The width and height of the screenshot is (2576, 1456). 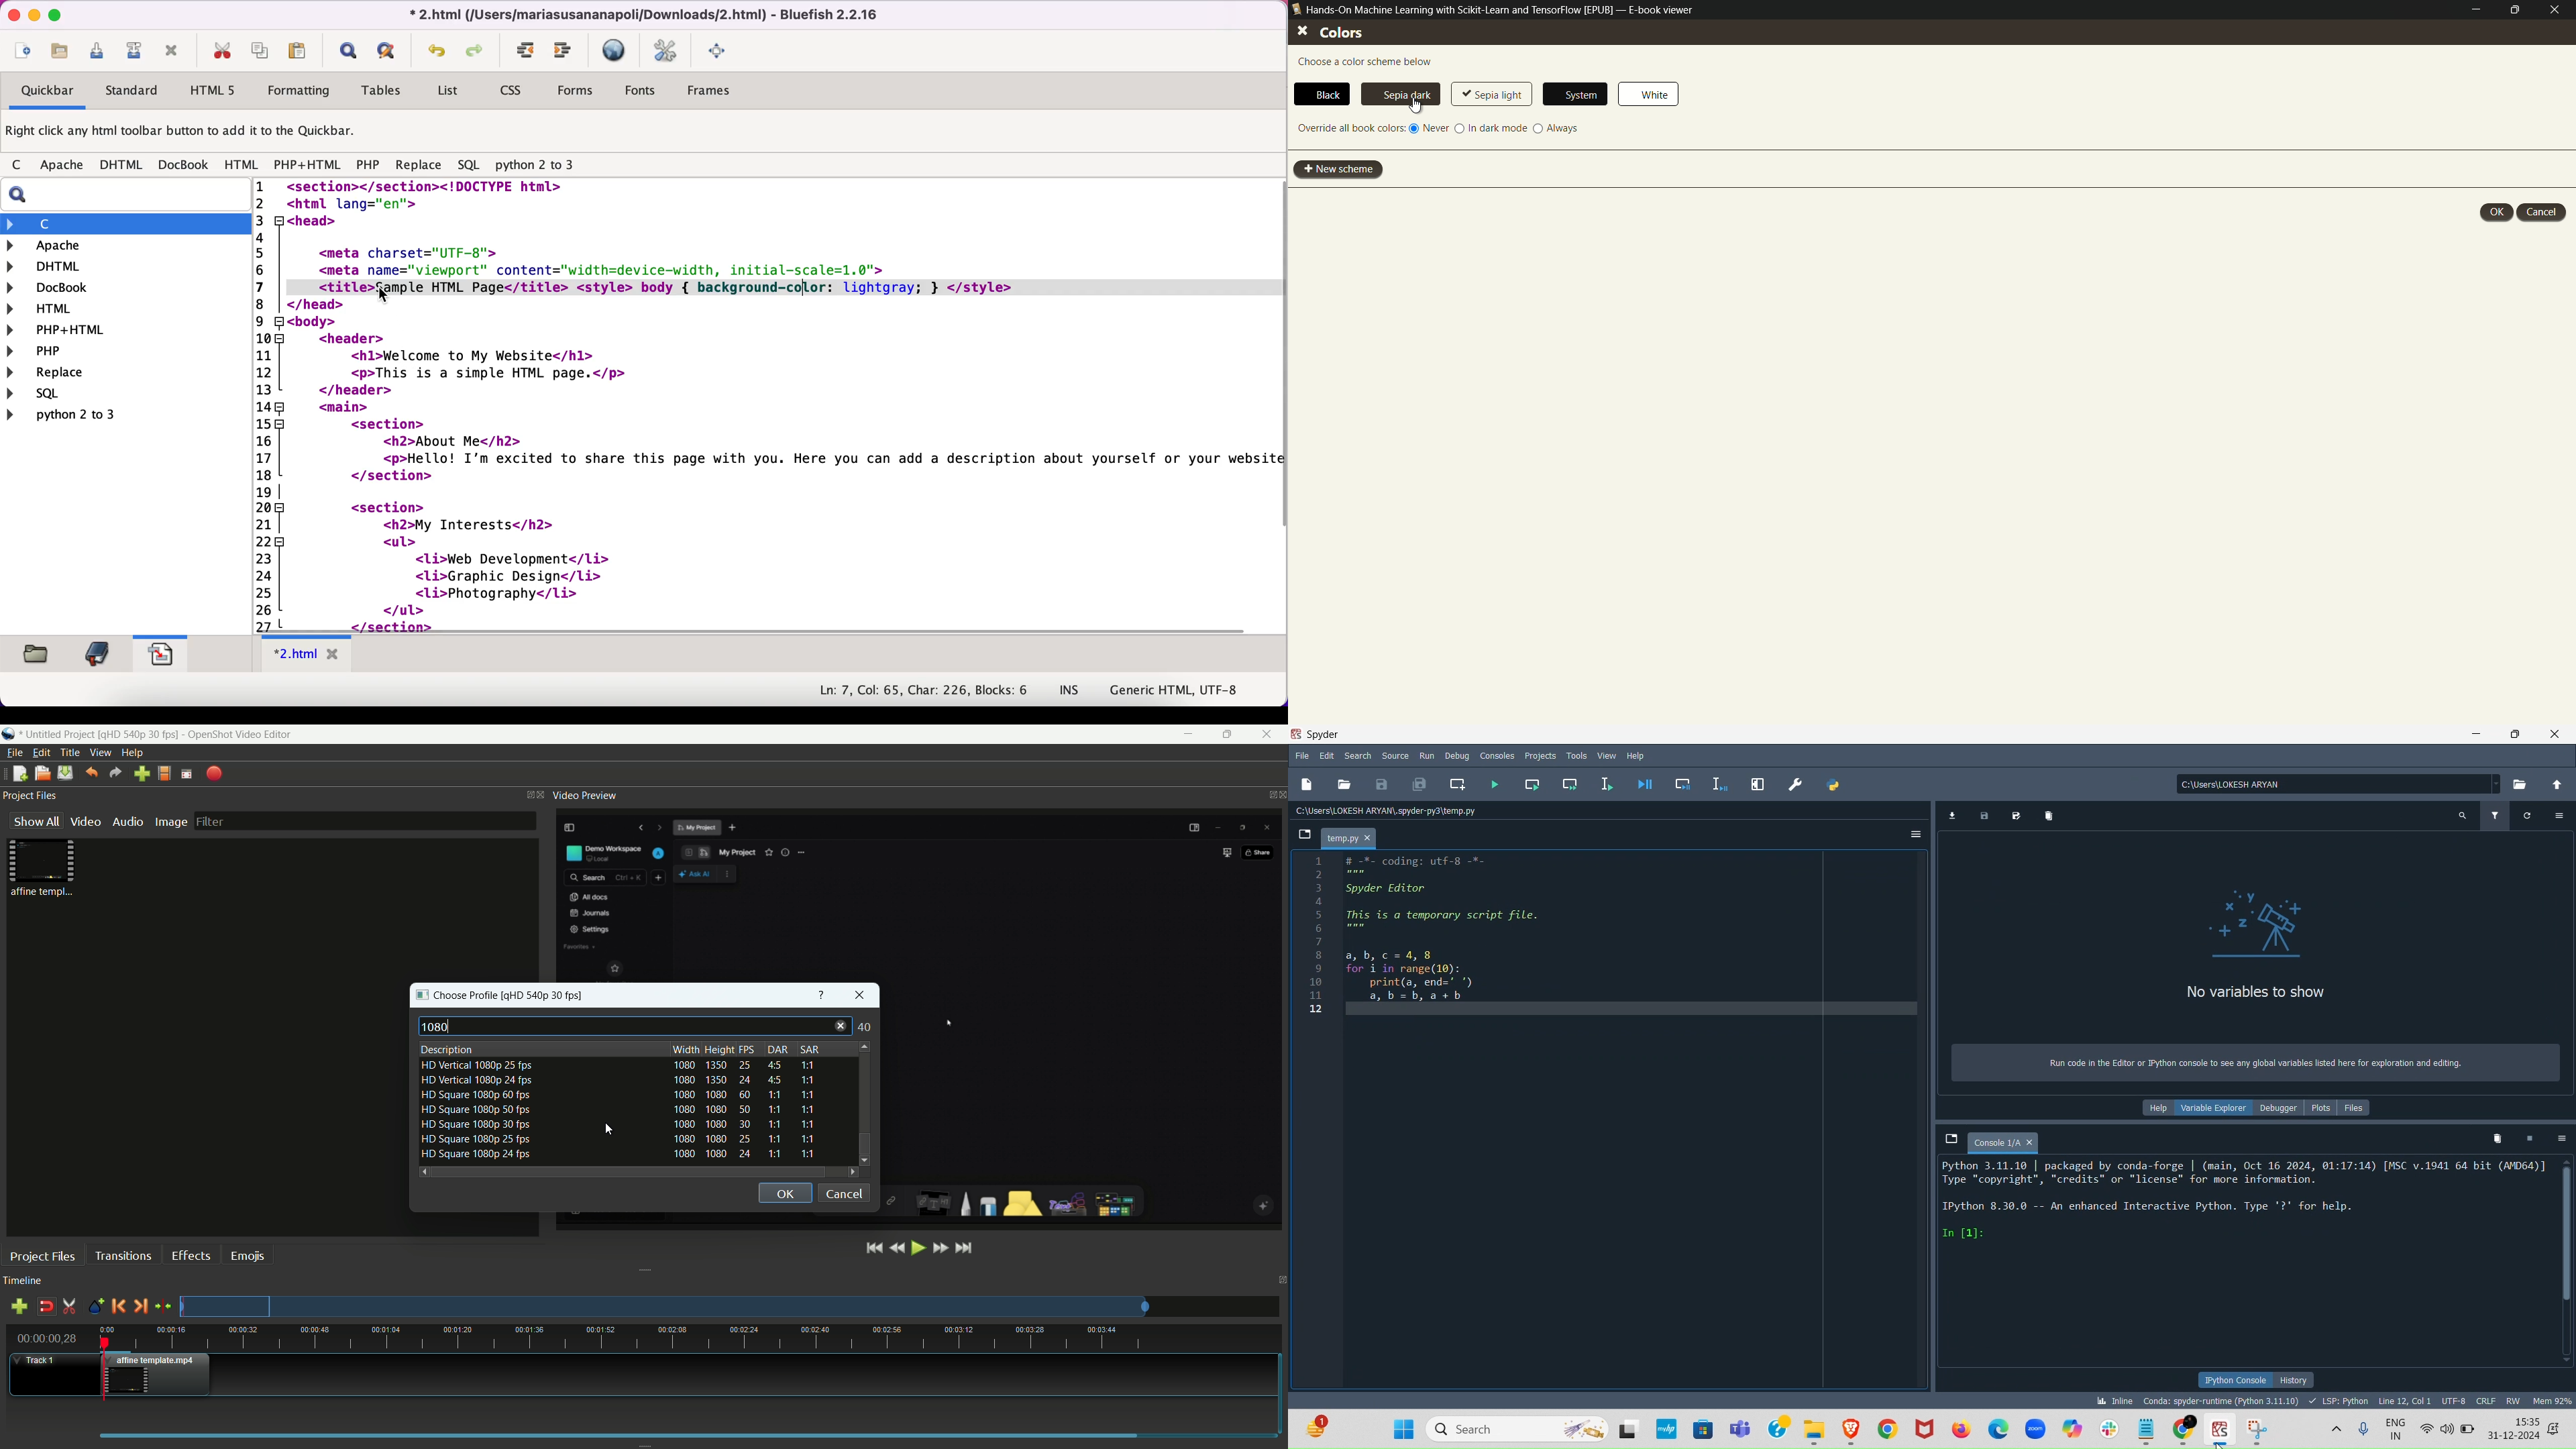 I want to click on undo, so click(x=91, y=773).